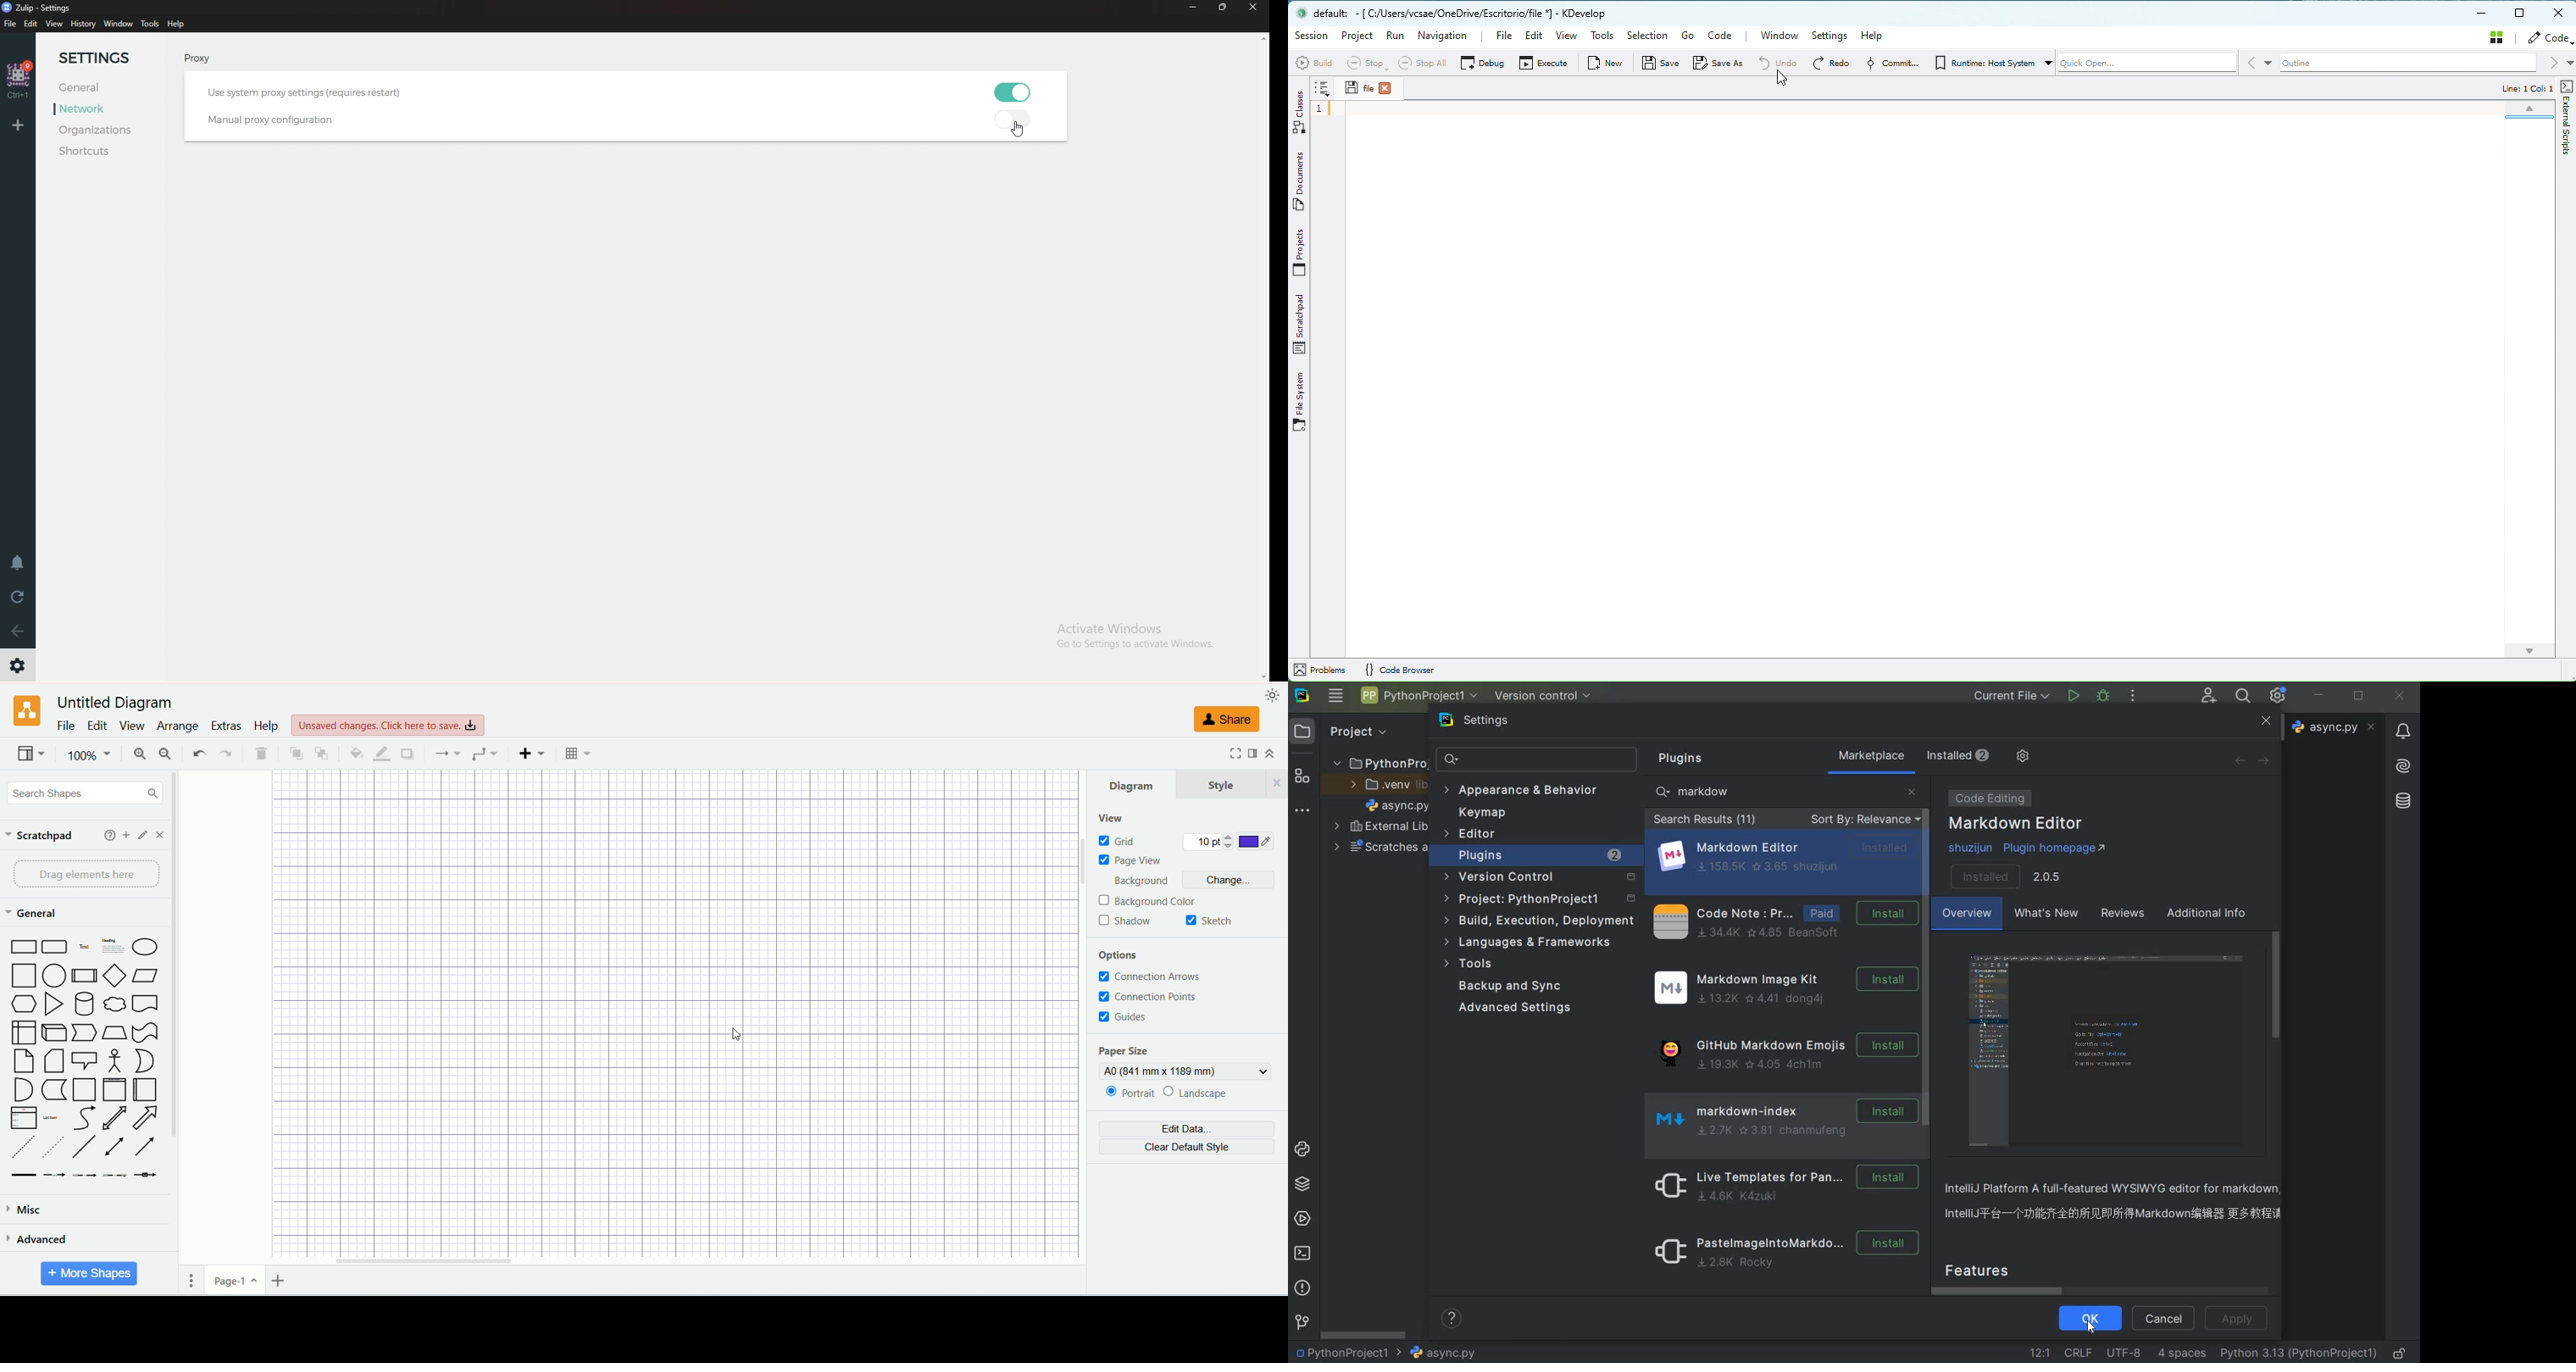 The height and width of the screenshot is (1372, 2576). What do you see at coordinates (116, 977) in the screenshot?
I see `Diamond` at bounding box center [116, 977].